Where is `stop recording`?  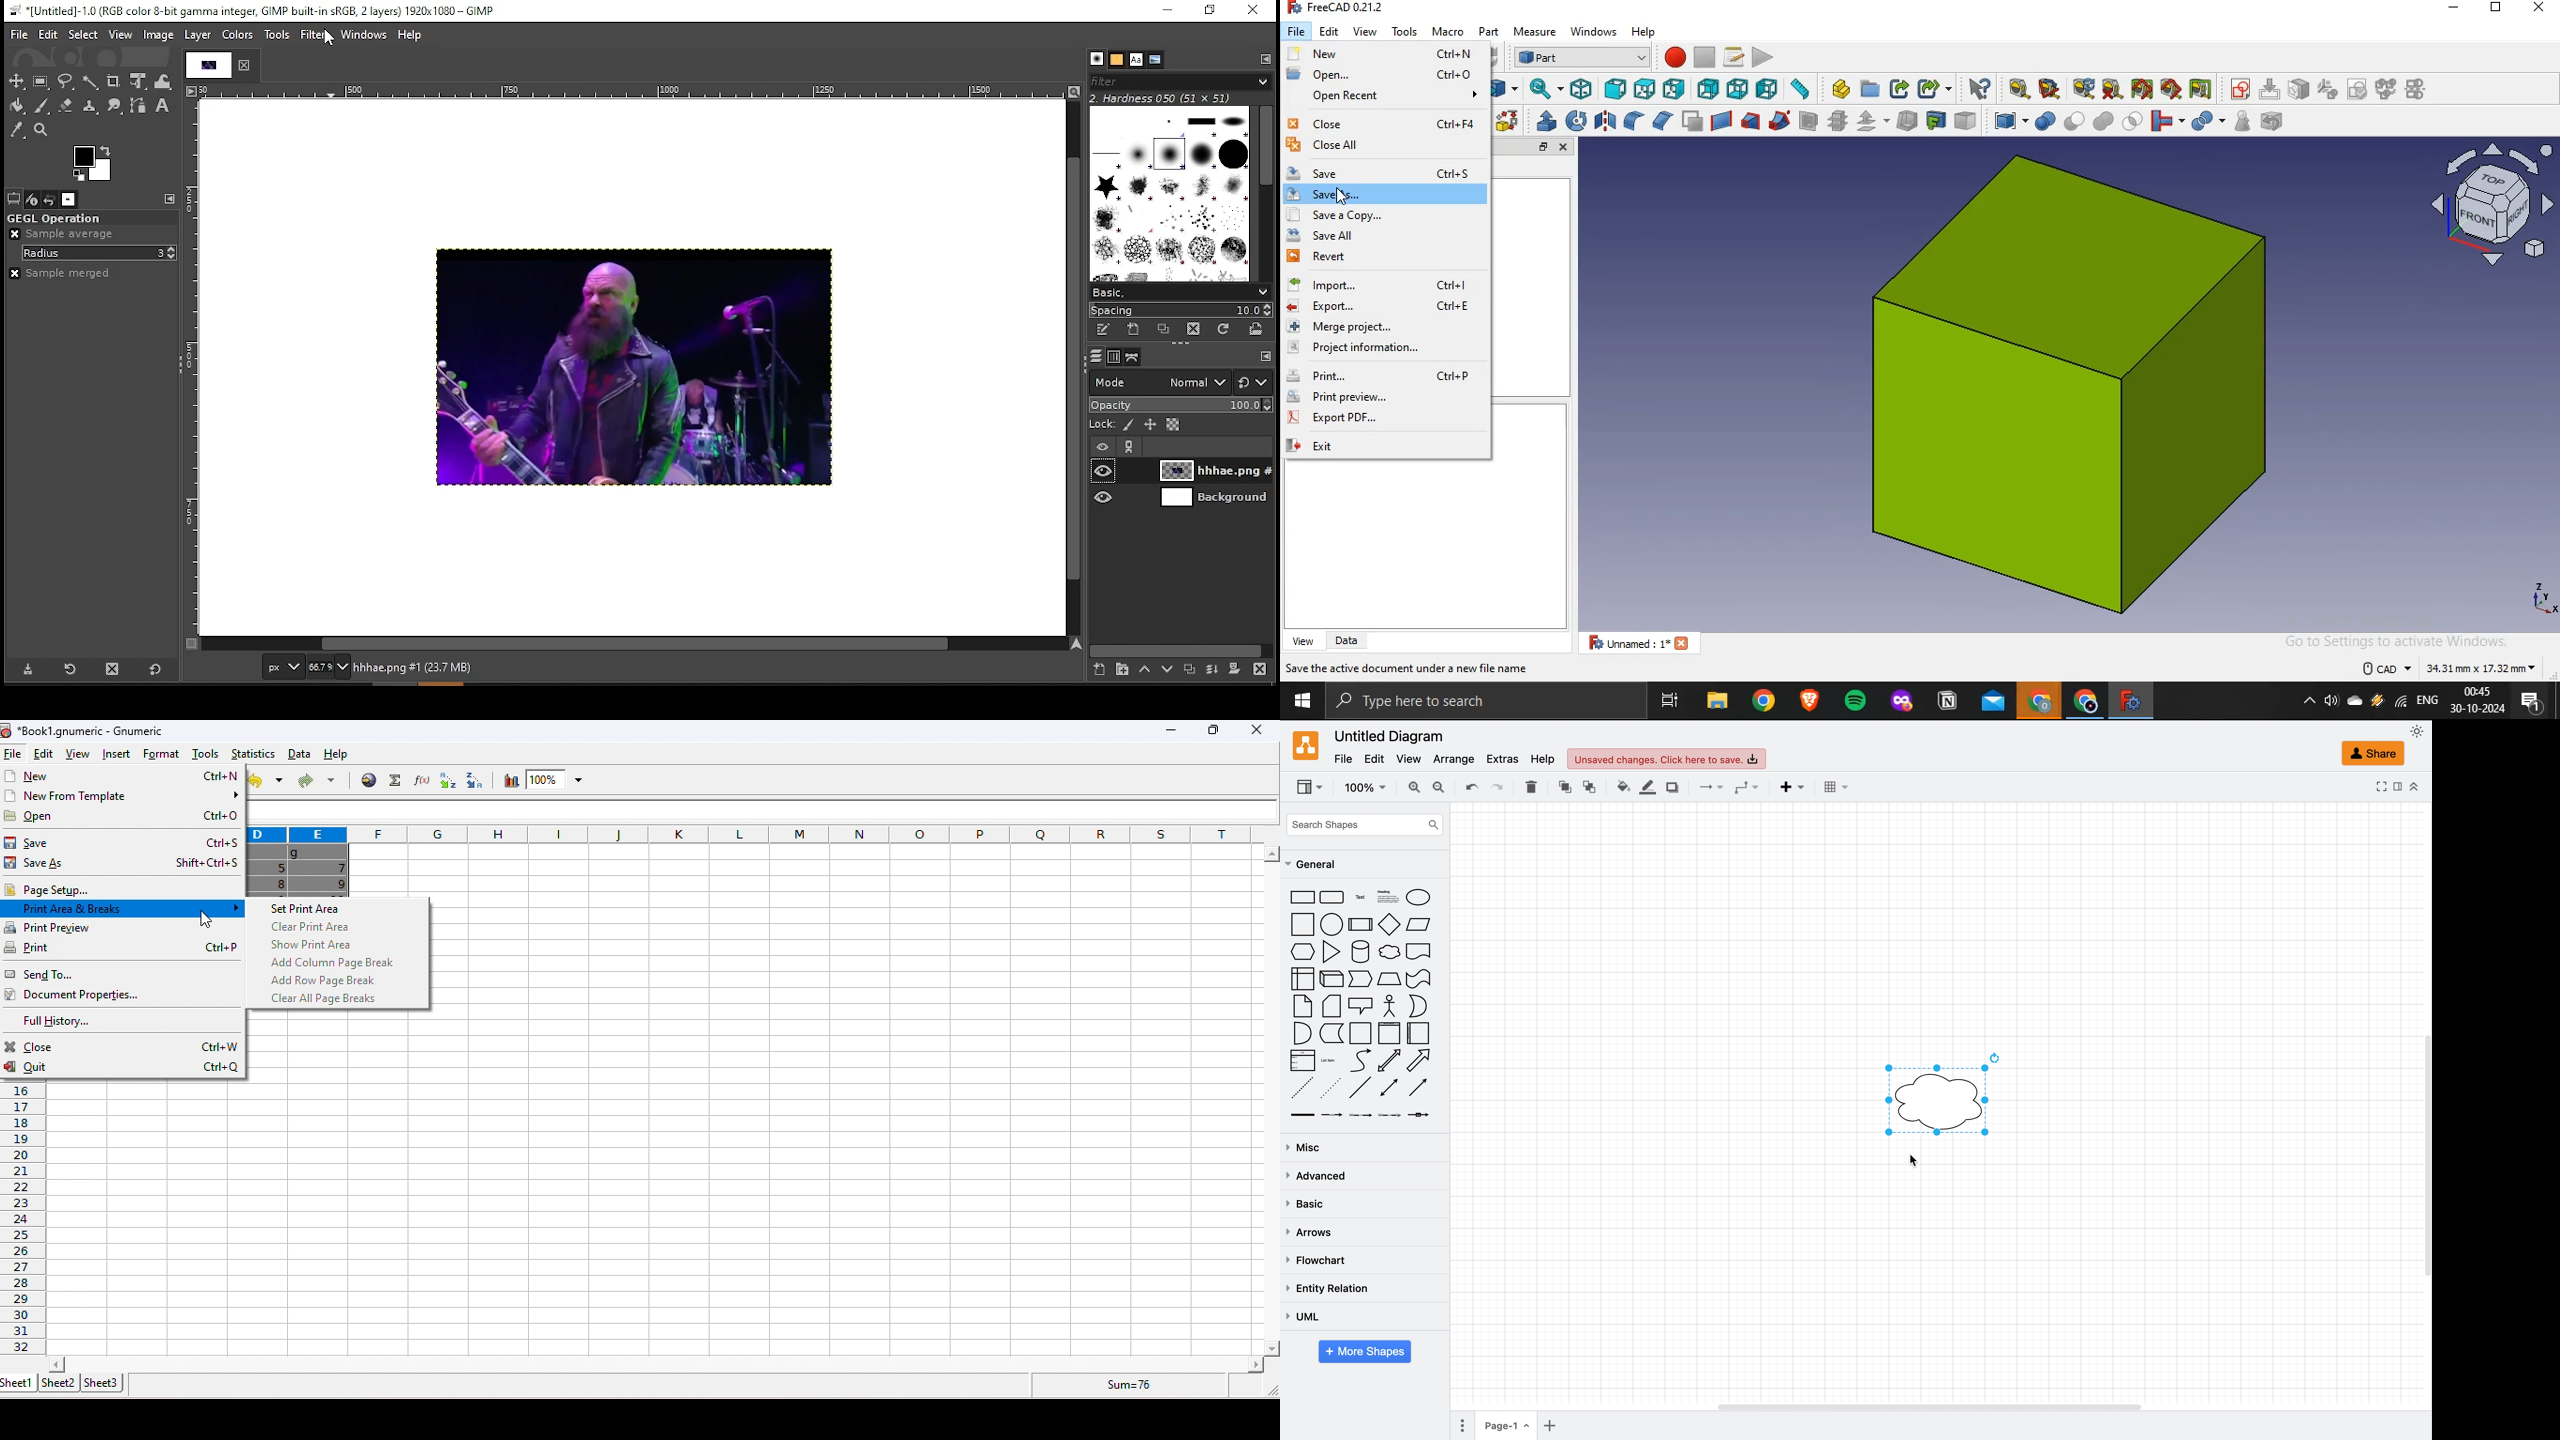 stop recording is located at coordinates (1705, 57).